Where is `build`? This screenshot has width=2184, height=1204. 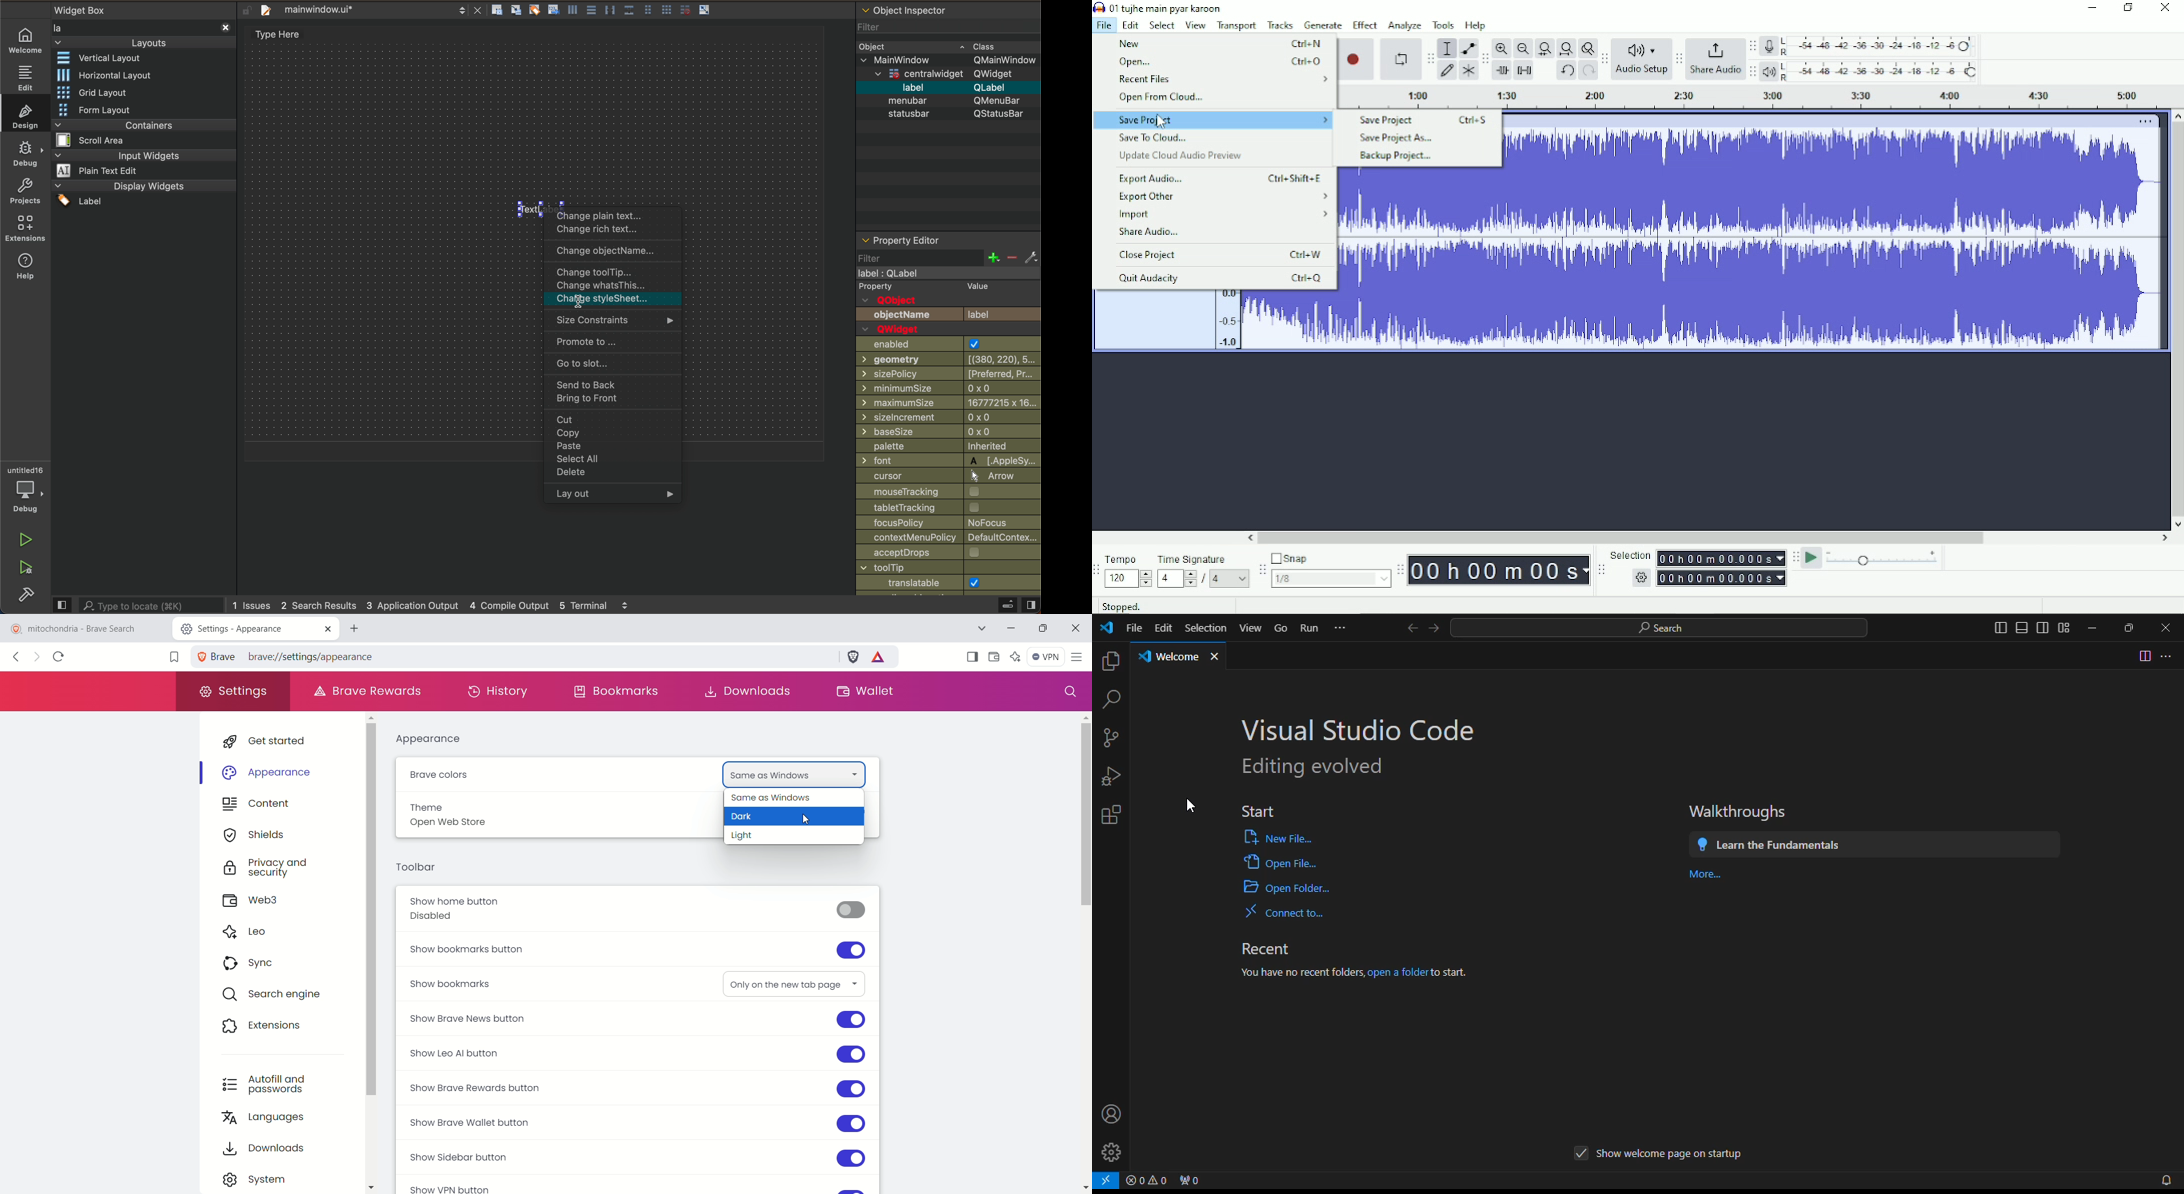
build is located at coordinates (27, 596).